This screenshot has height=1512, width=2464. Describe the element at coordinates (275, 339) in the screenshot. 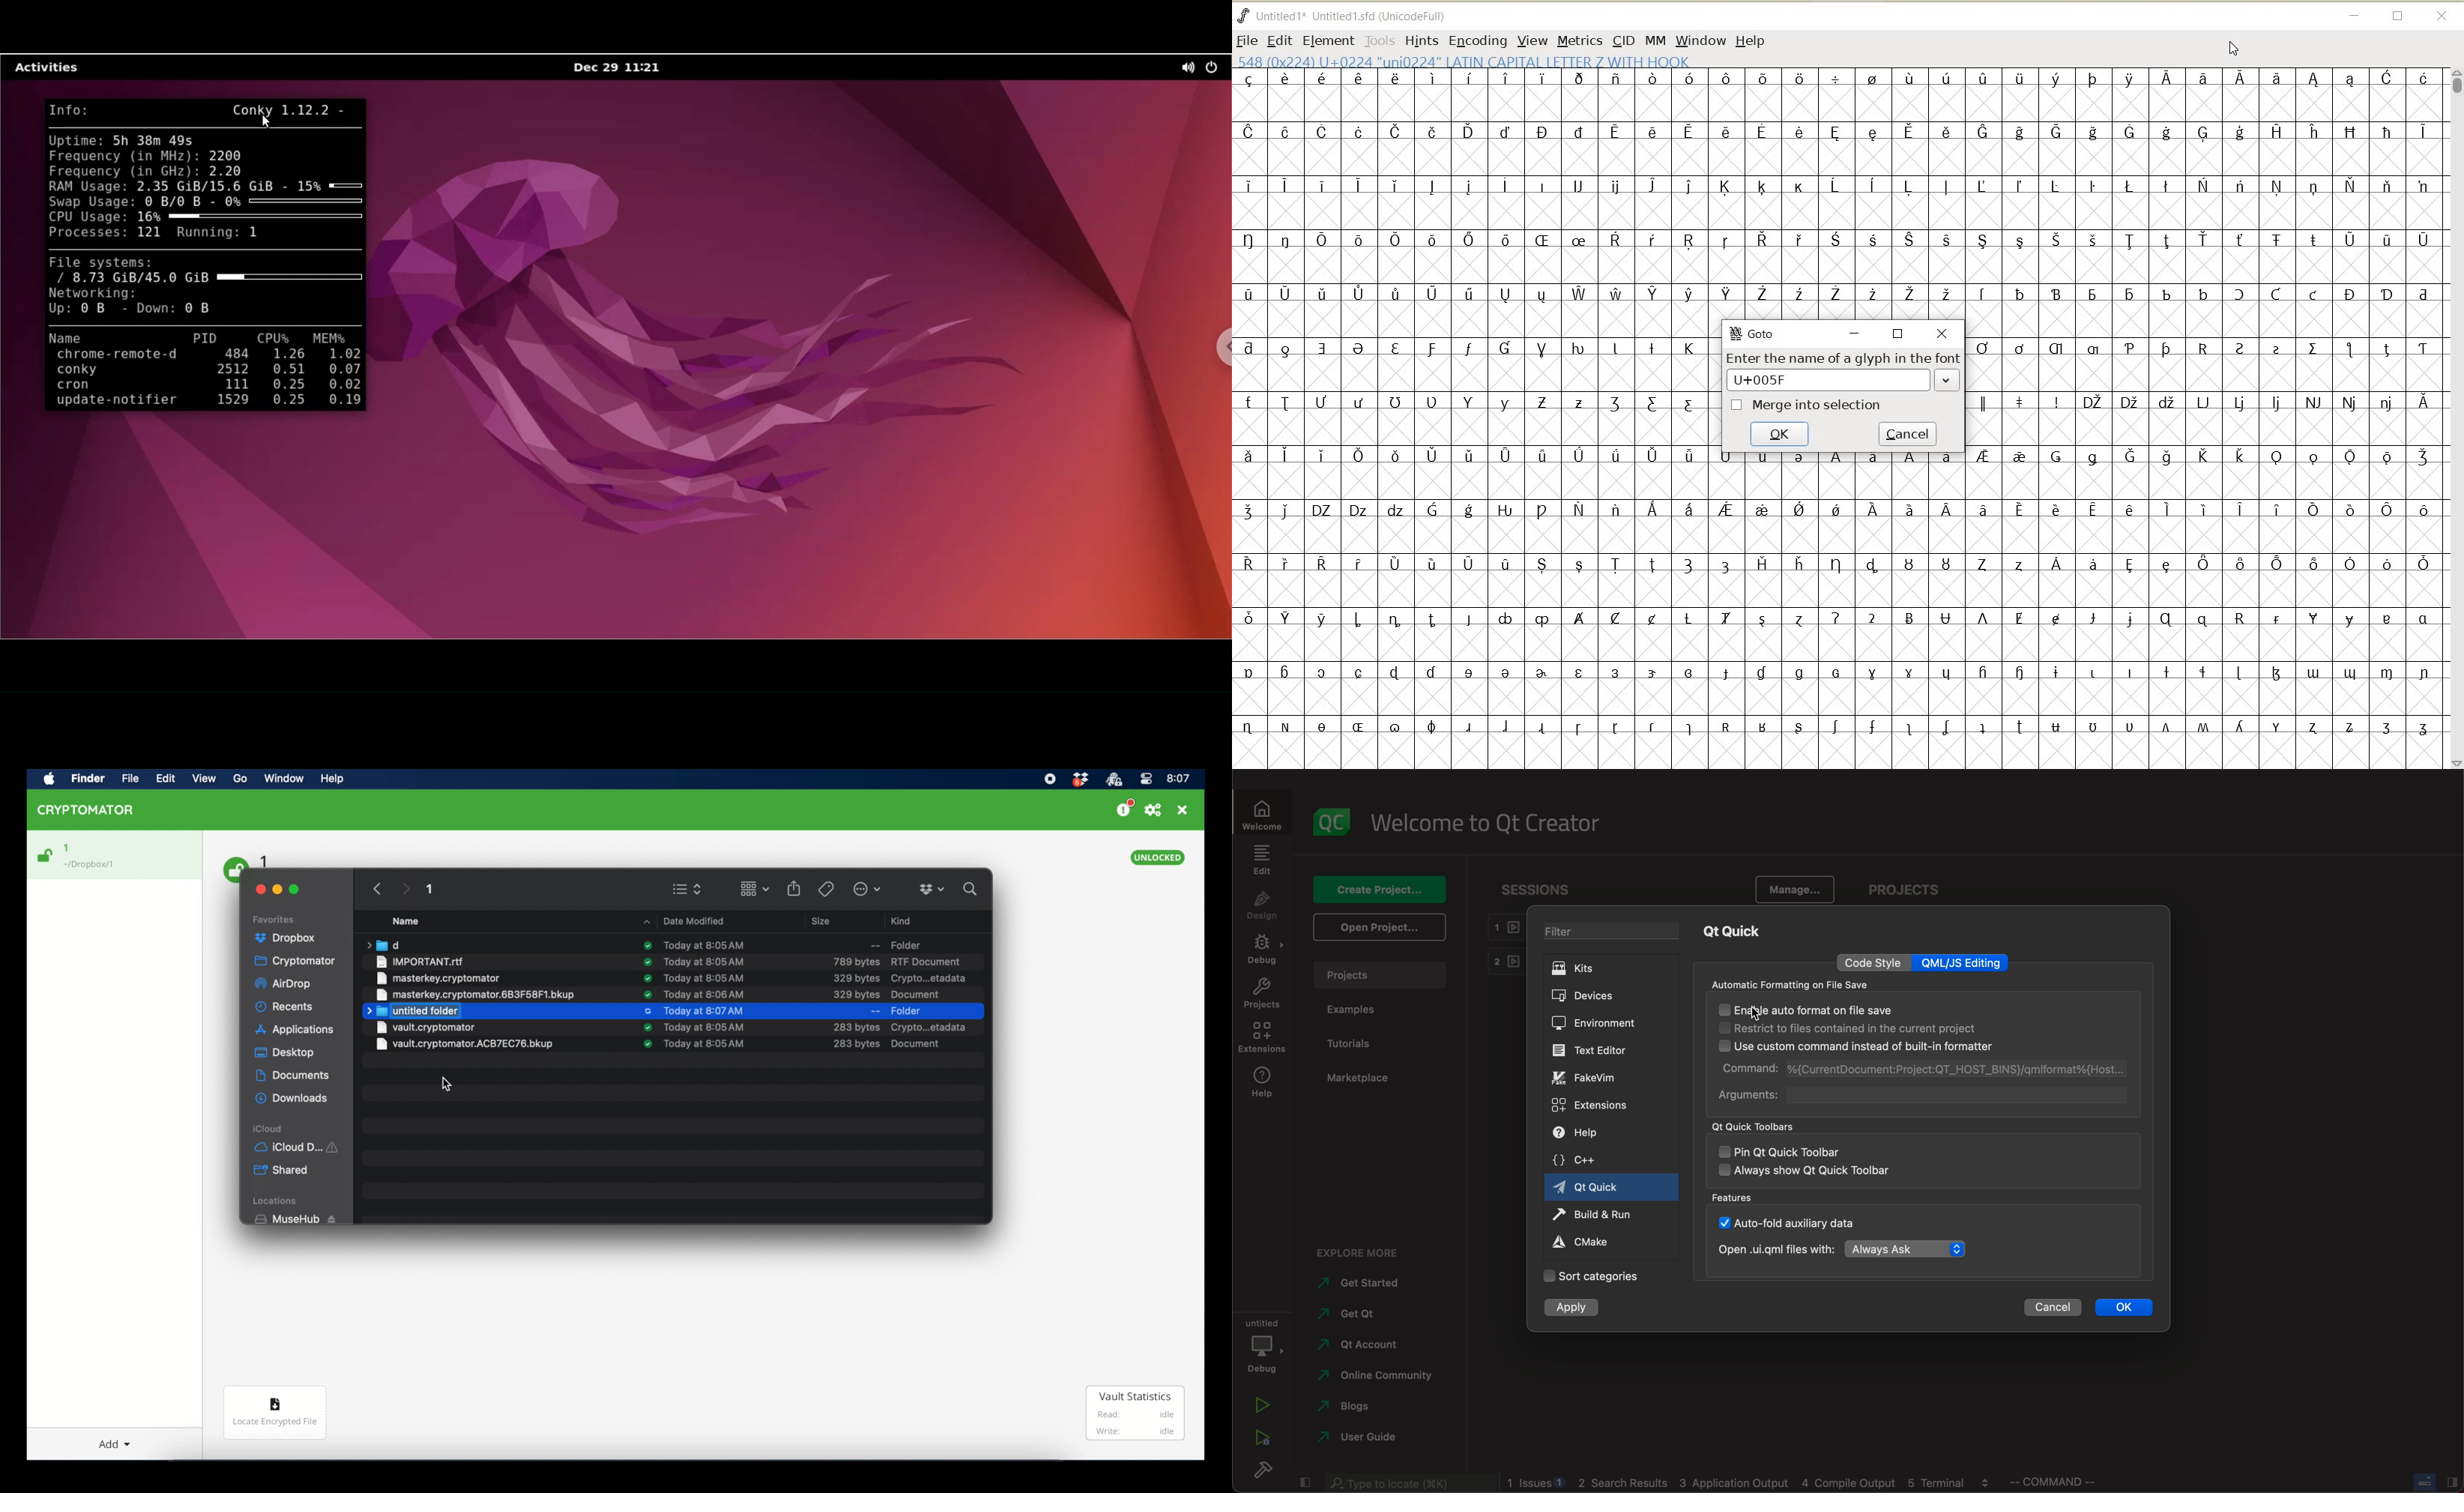

I see `CPU%` at that location.